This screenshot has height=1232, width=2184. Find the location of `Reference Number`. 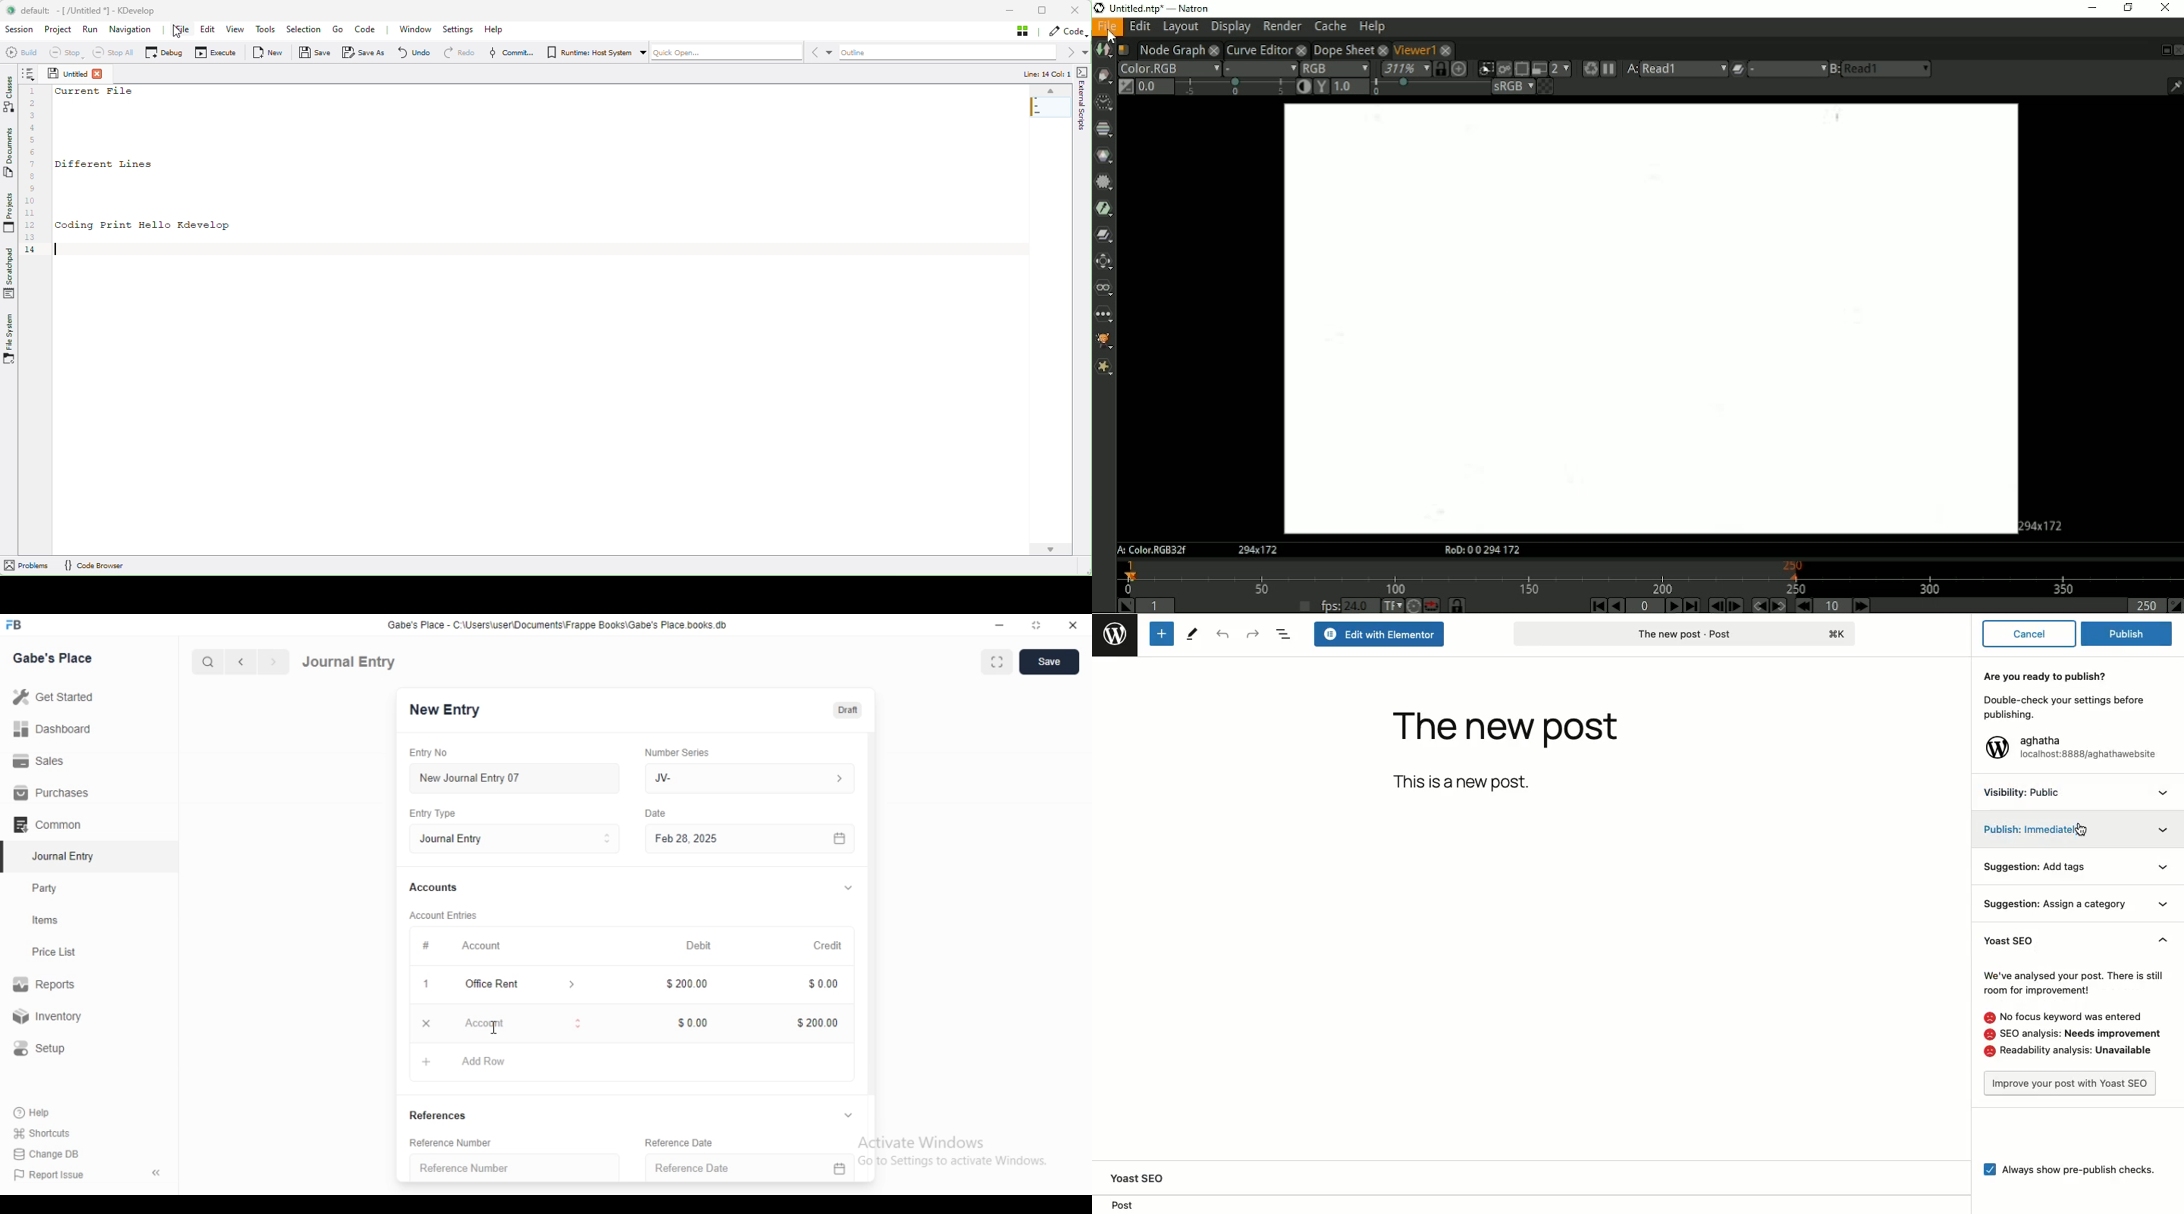

Reference Number is located at coordinates (507, 1145).